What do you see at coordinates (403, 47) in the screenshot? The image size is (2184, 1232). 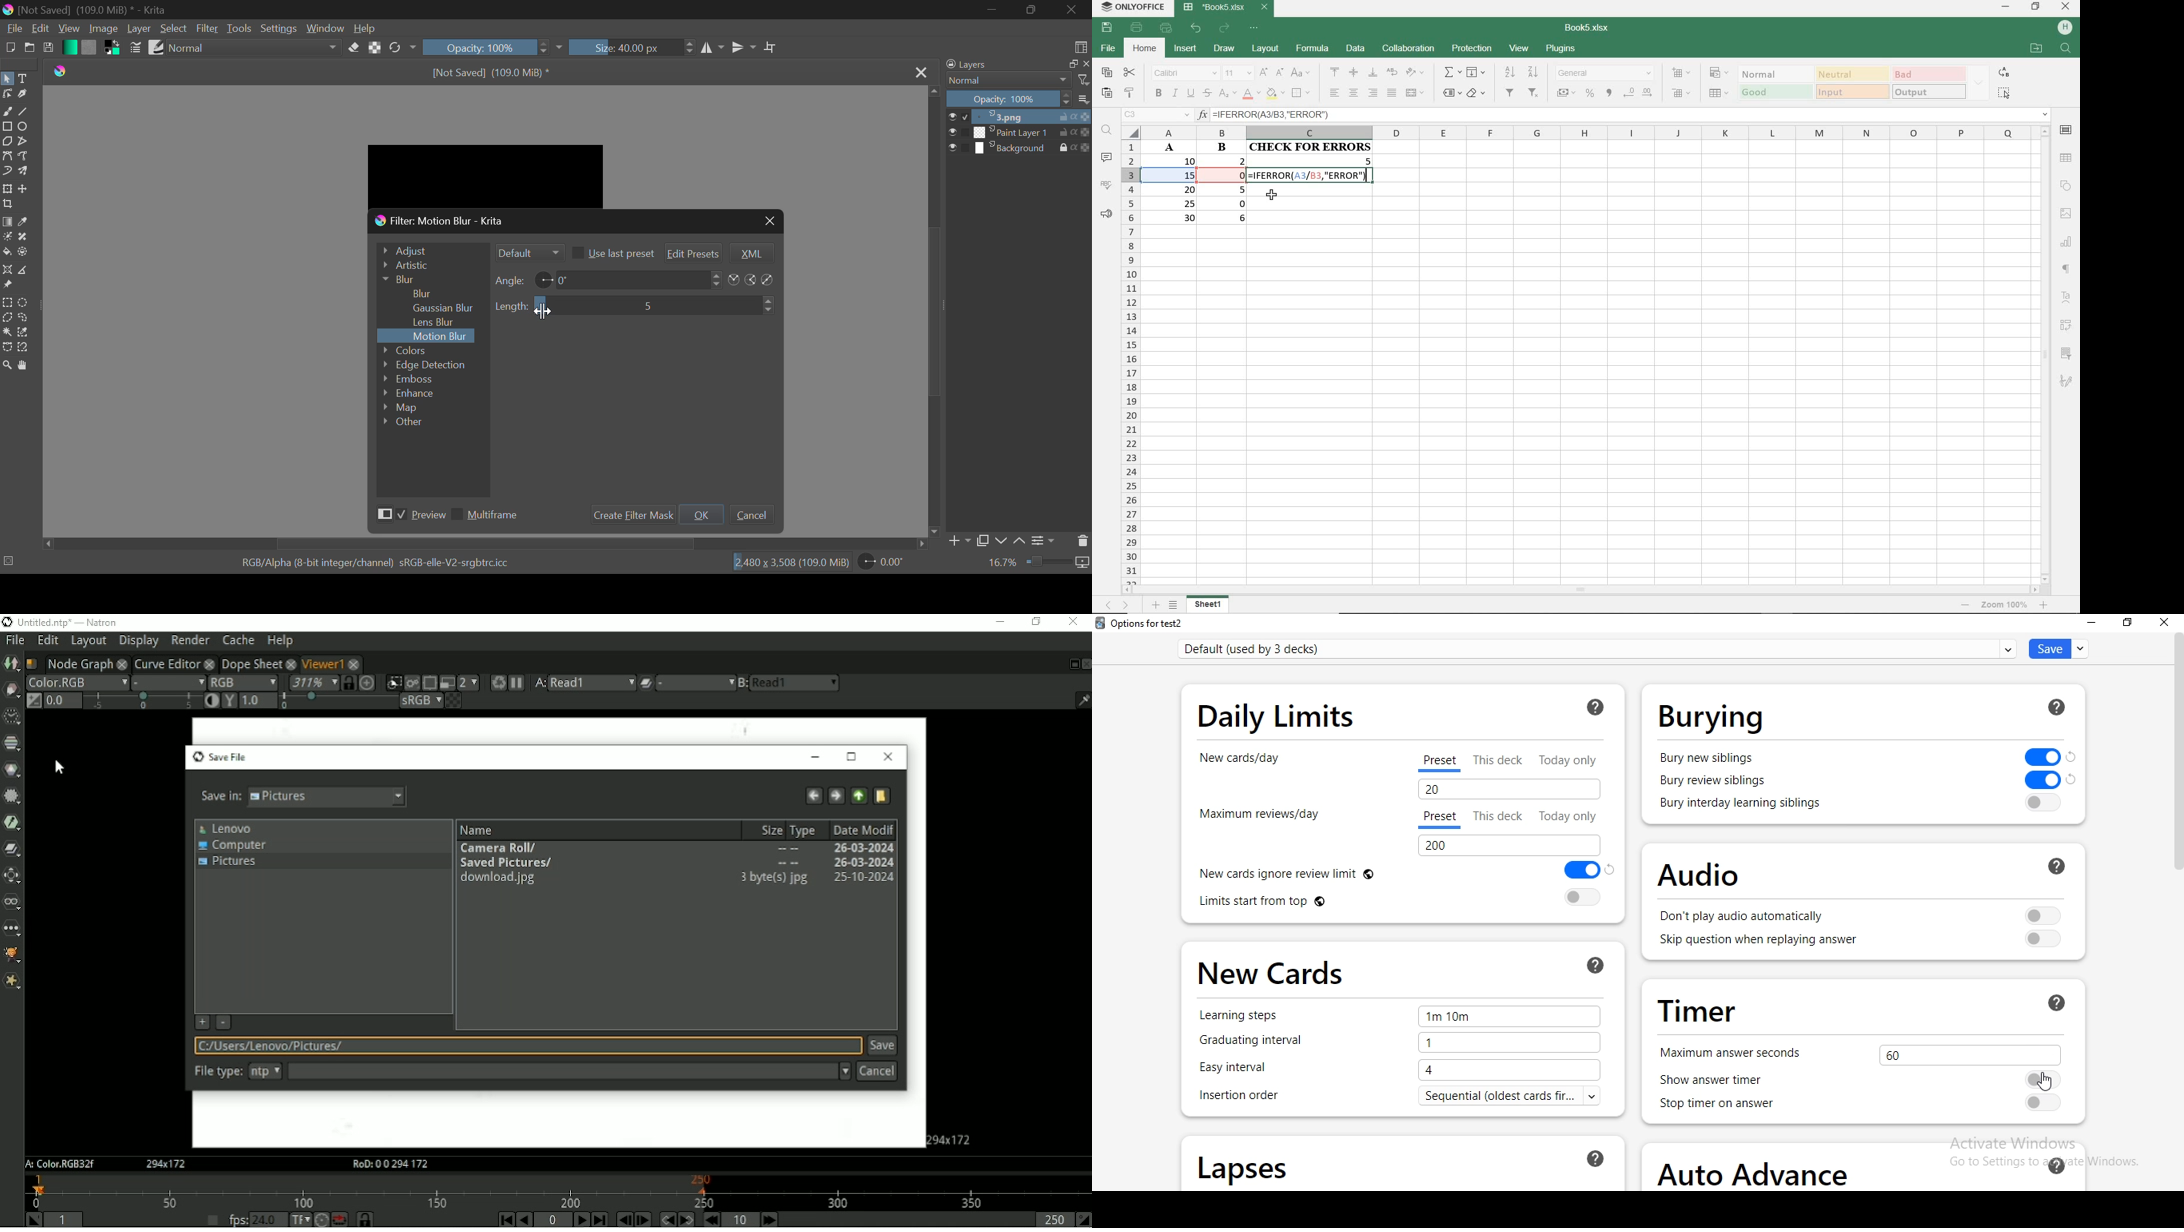 I see `Rotate` at bounding box center [403, 47].